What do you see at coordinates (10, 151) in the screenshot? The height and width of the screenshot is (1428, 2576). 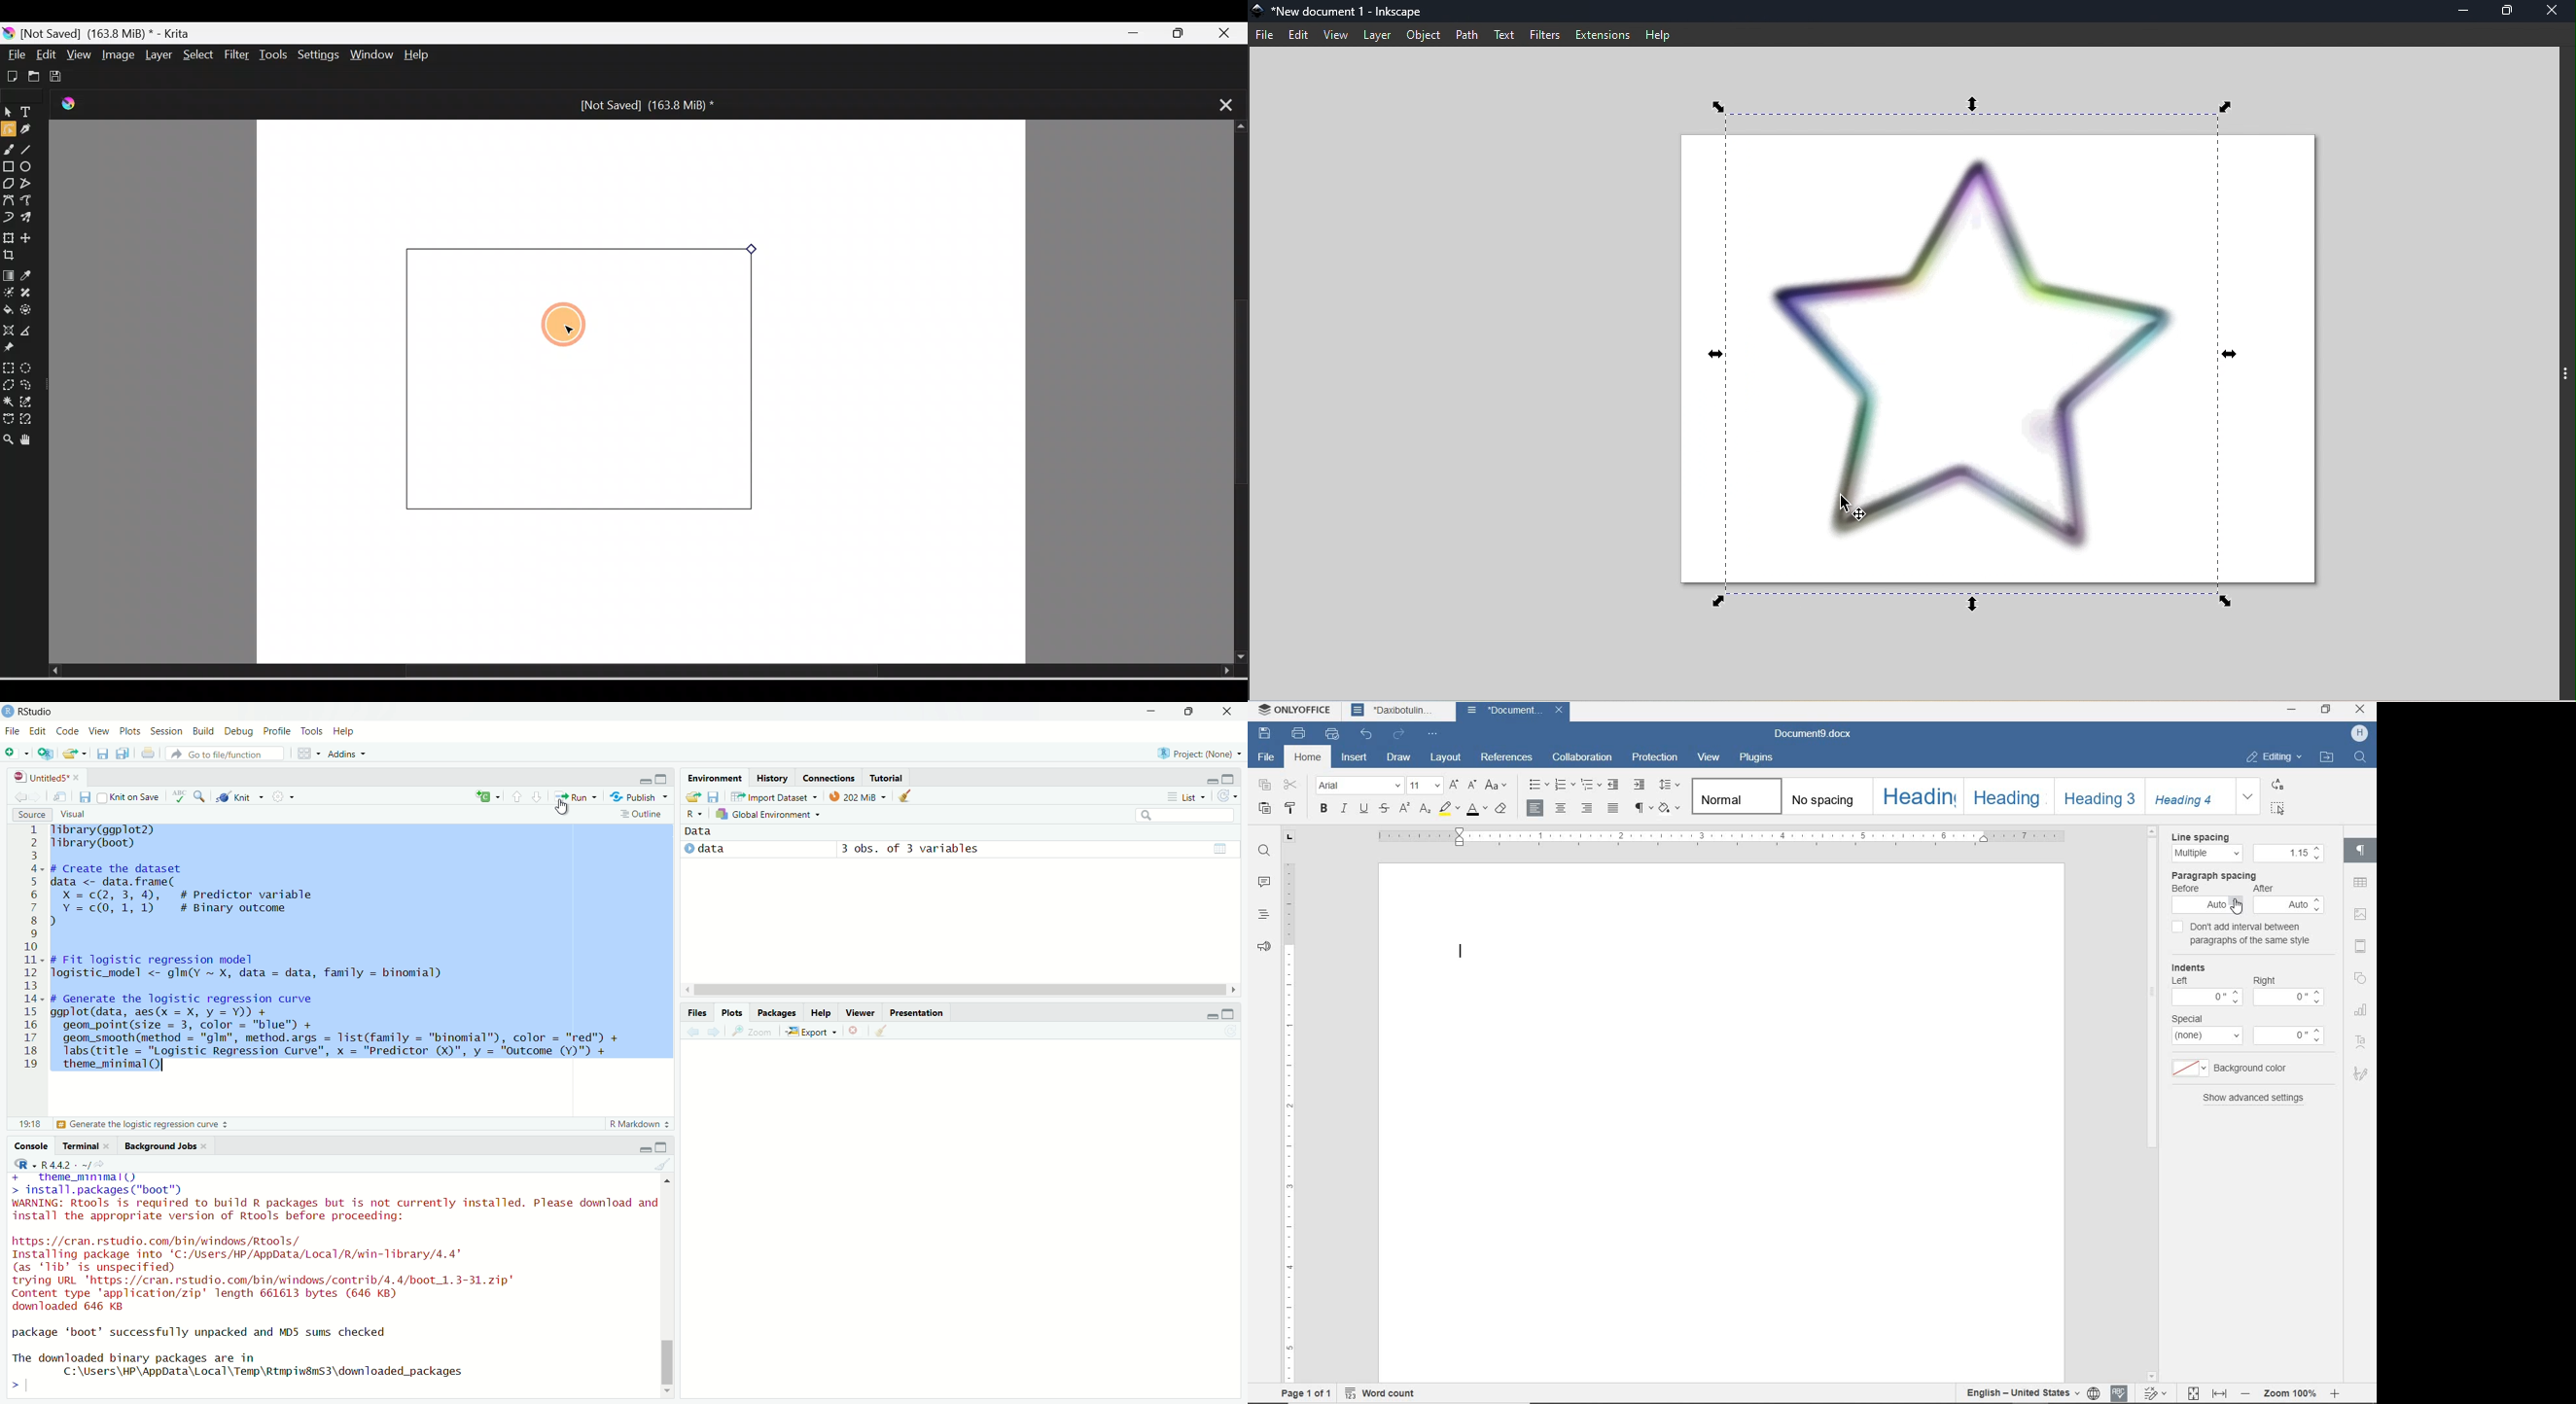 I see `Freehand brush tool` at bounding box center [10, 151].